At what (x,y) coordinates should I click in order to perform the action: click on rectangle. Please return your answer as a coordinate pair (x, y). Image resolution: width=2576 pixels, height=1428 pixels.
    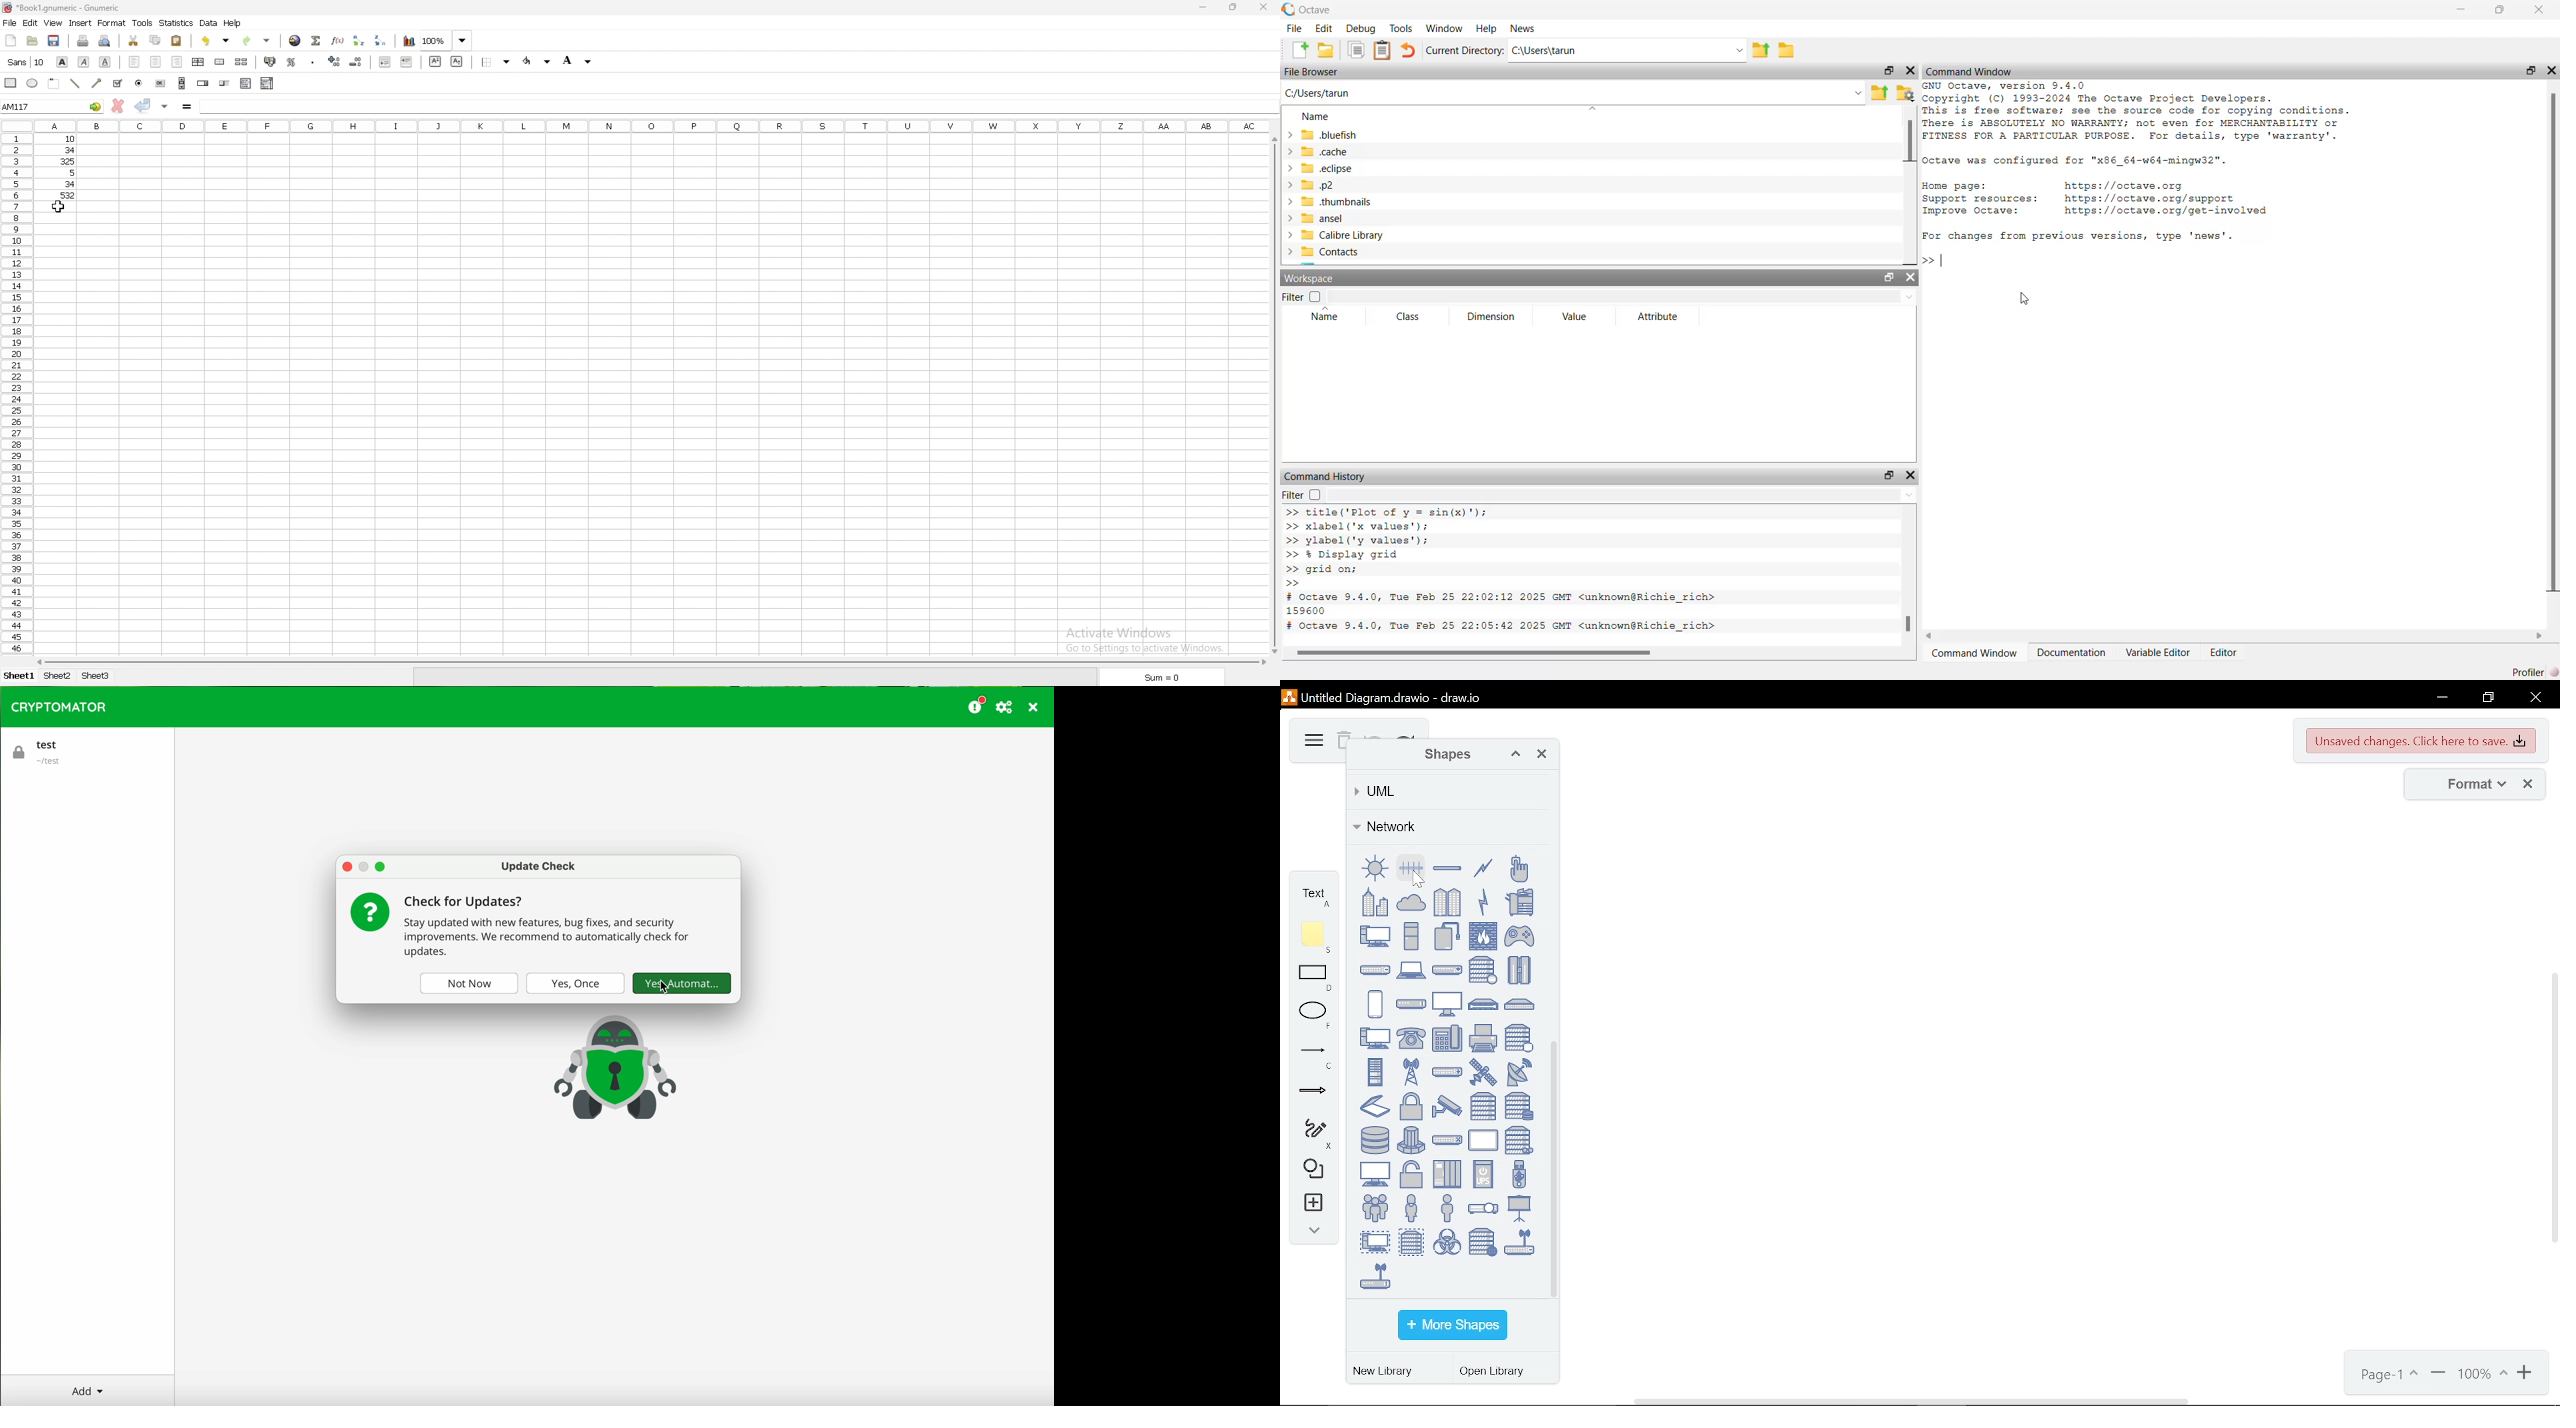
    Looking at the image, I should click on (1316, 979).